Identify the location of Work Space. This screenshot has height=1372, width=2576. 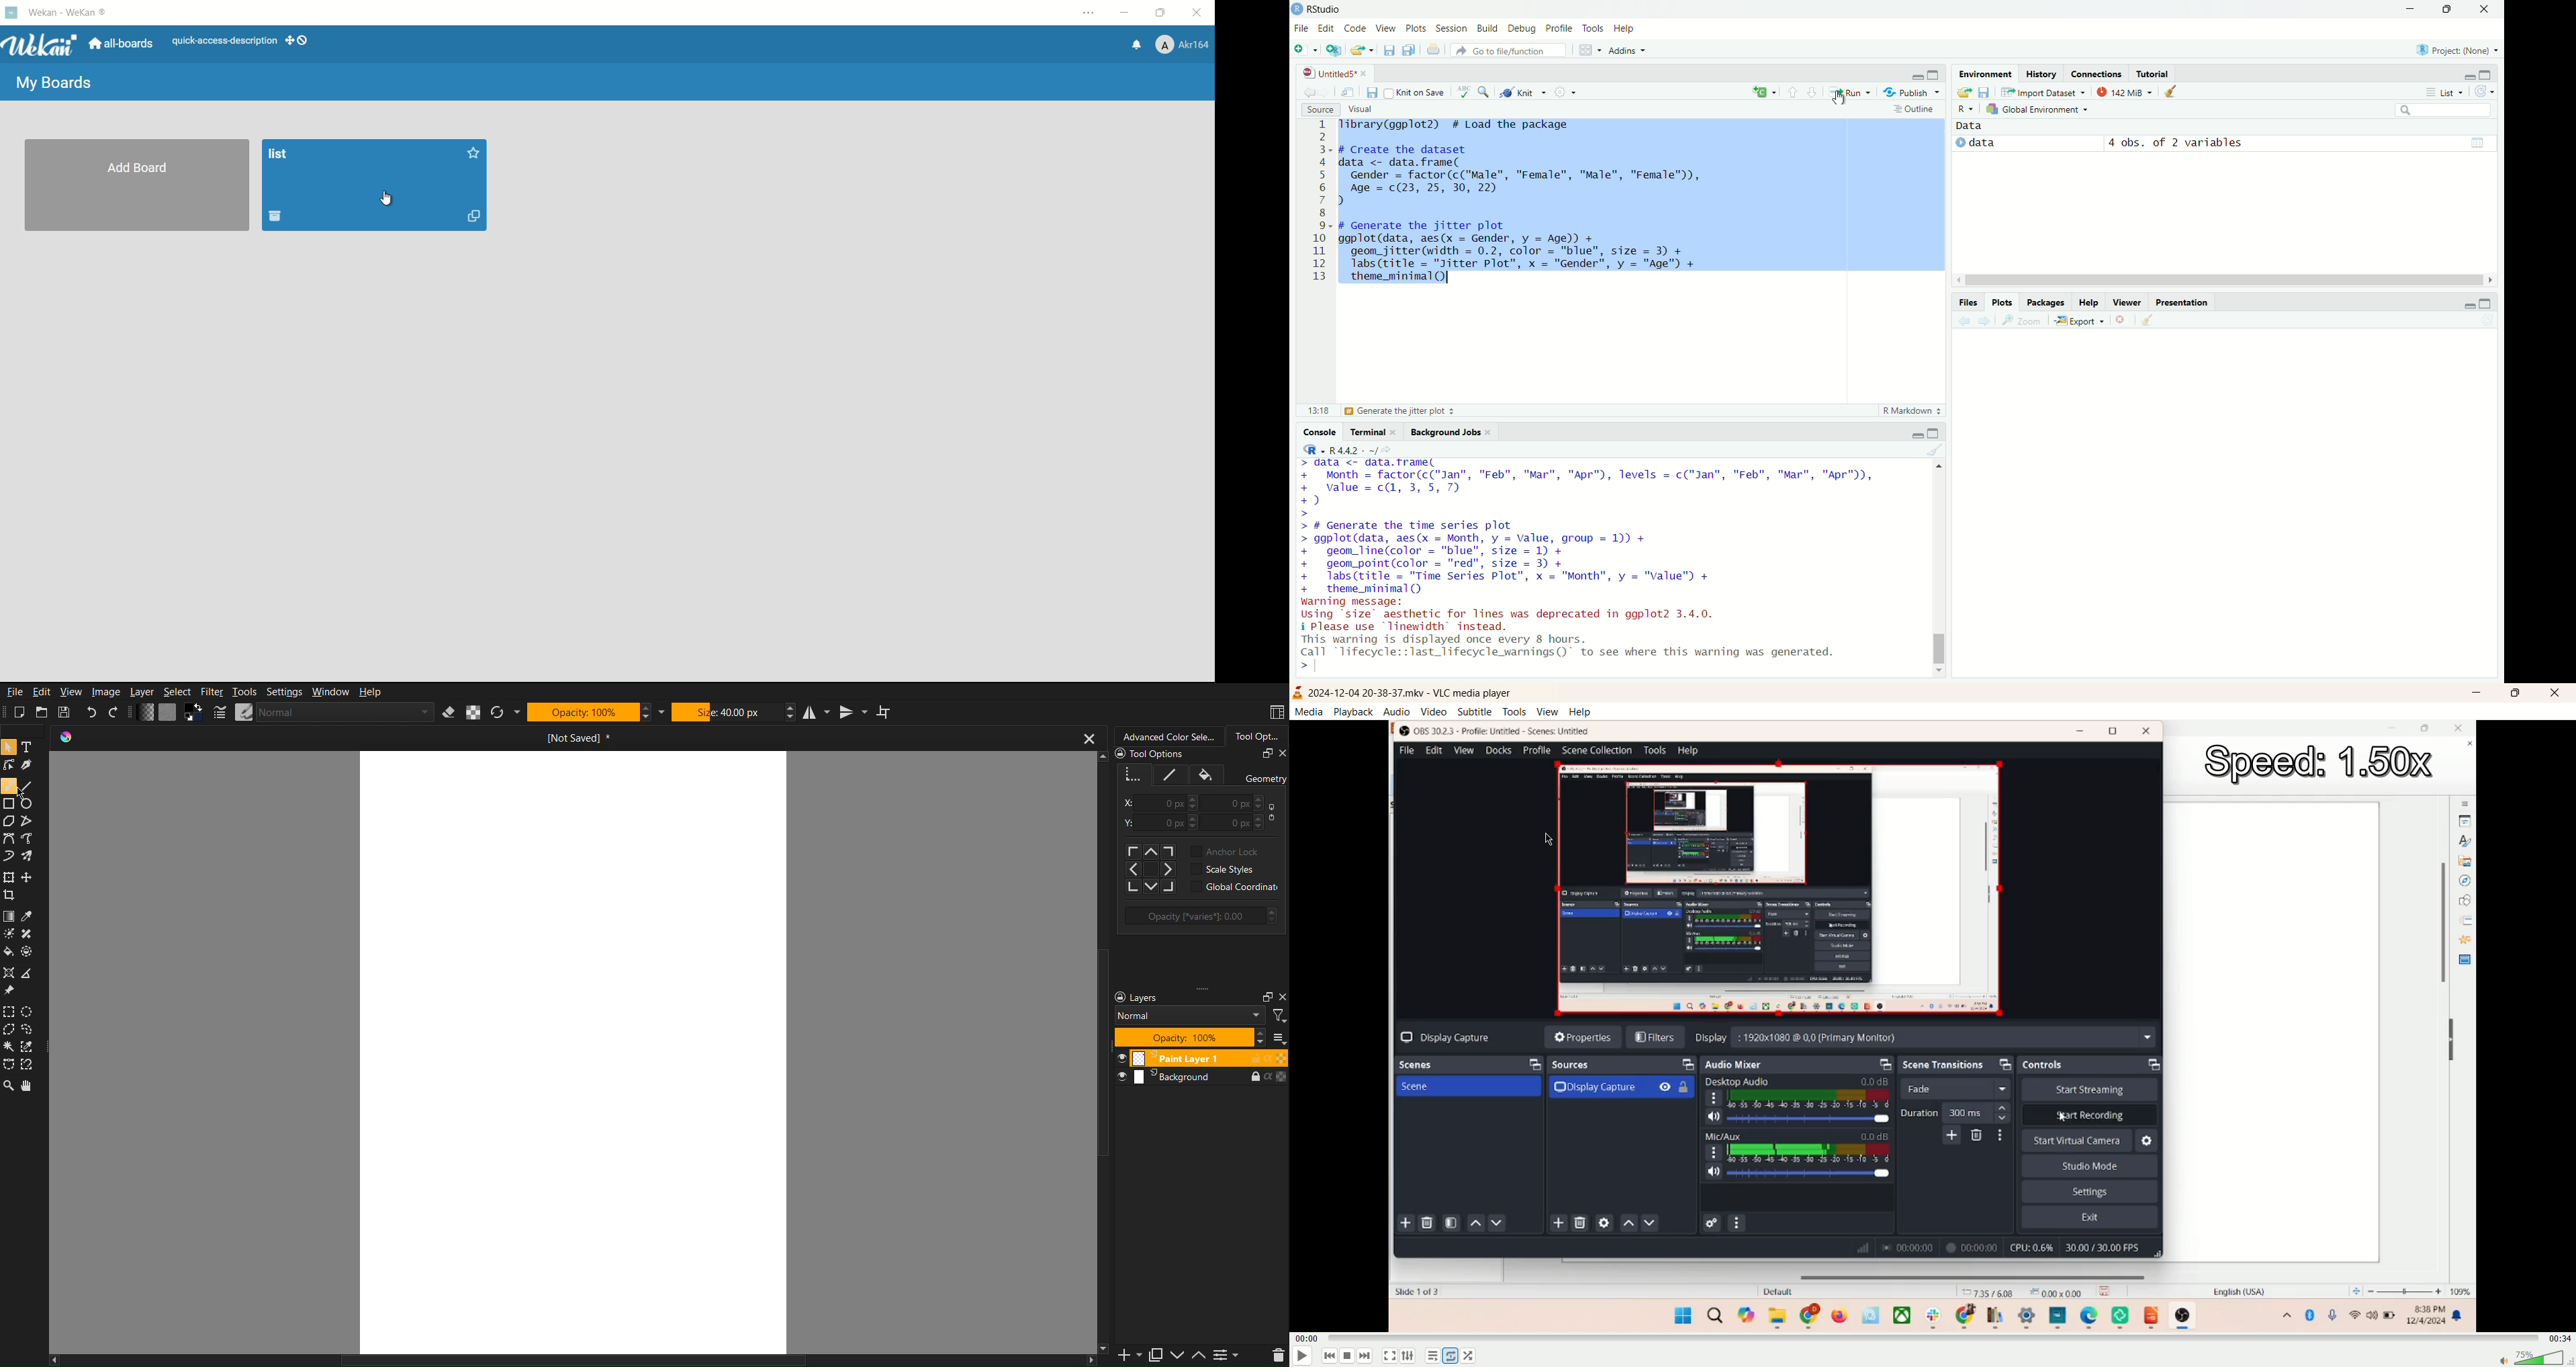
(573, 1053).